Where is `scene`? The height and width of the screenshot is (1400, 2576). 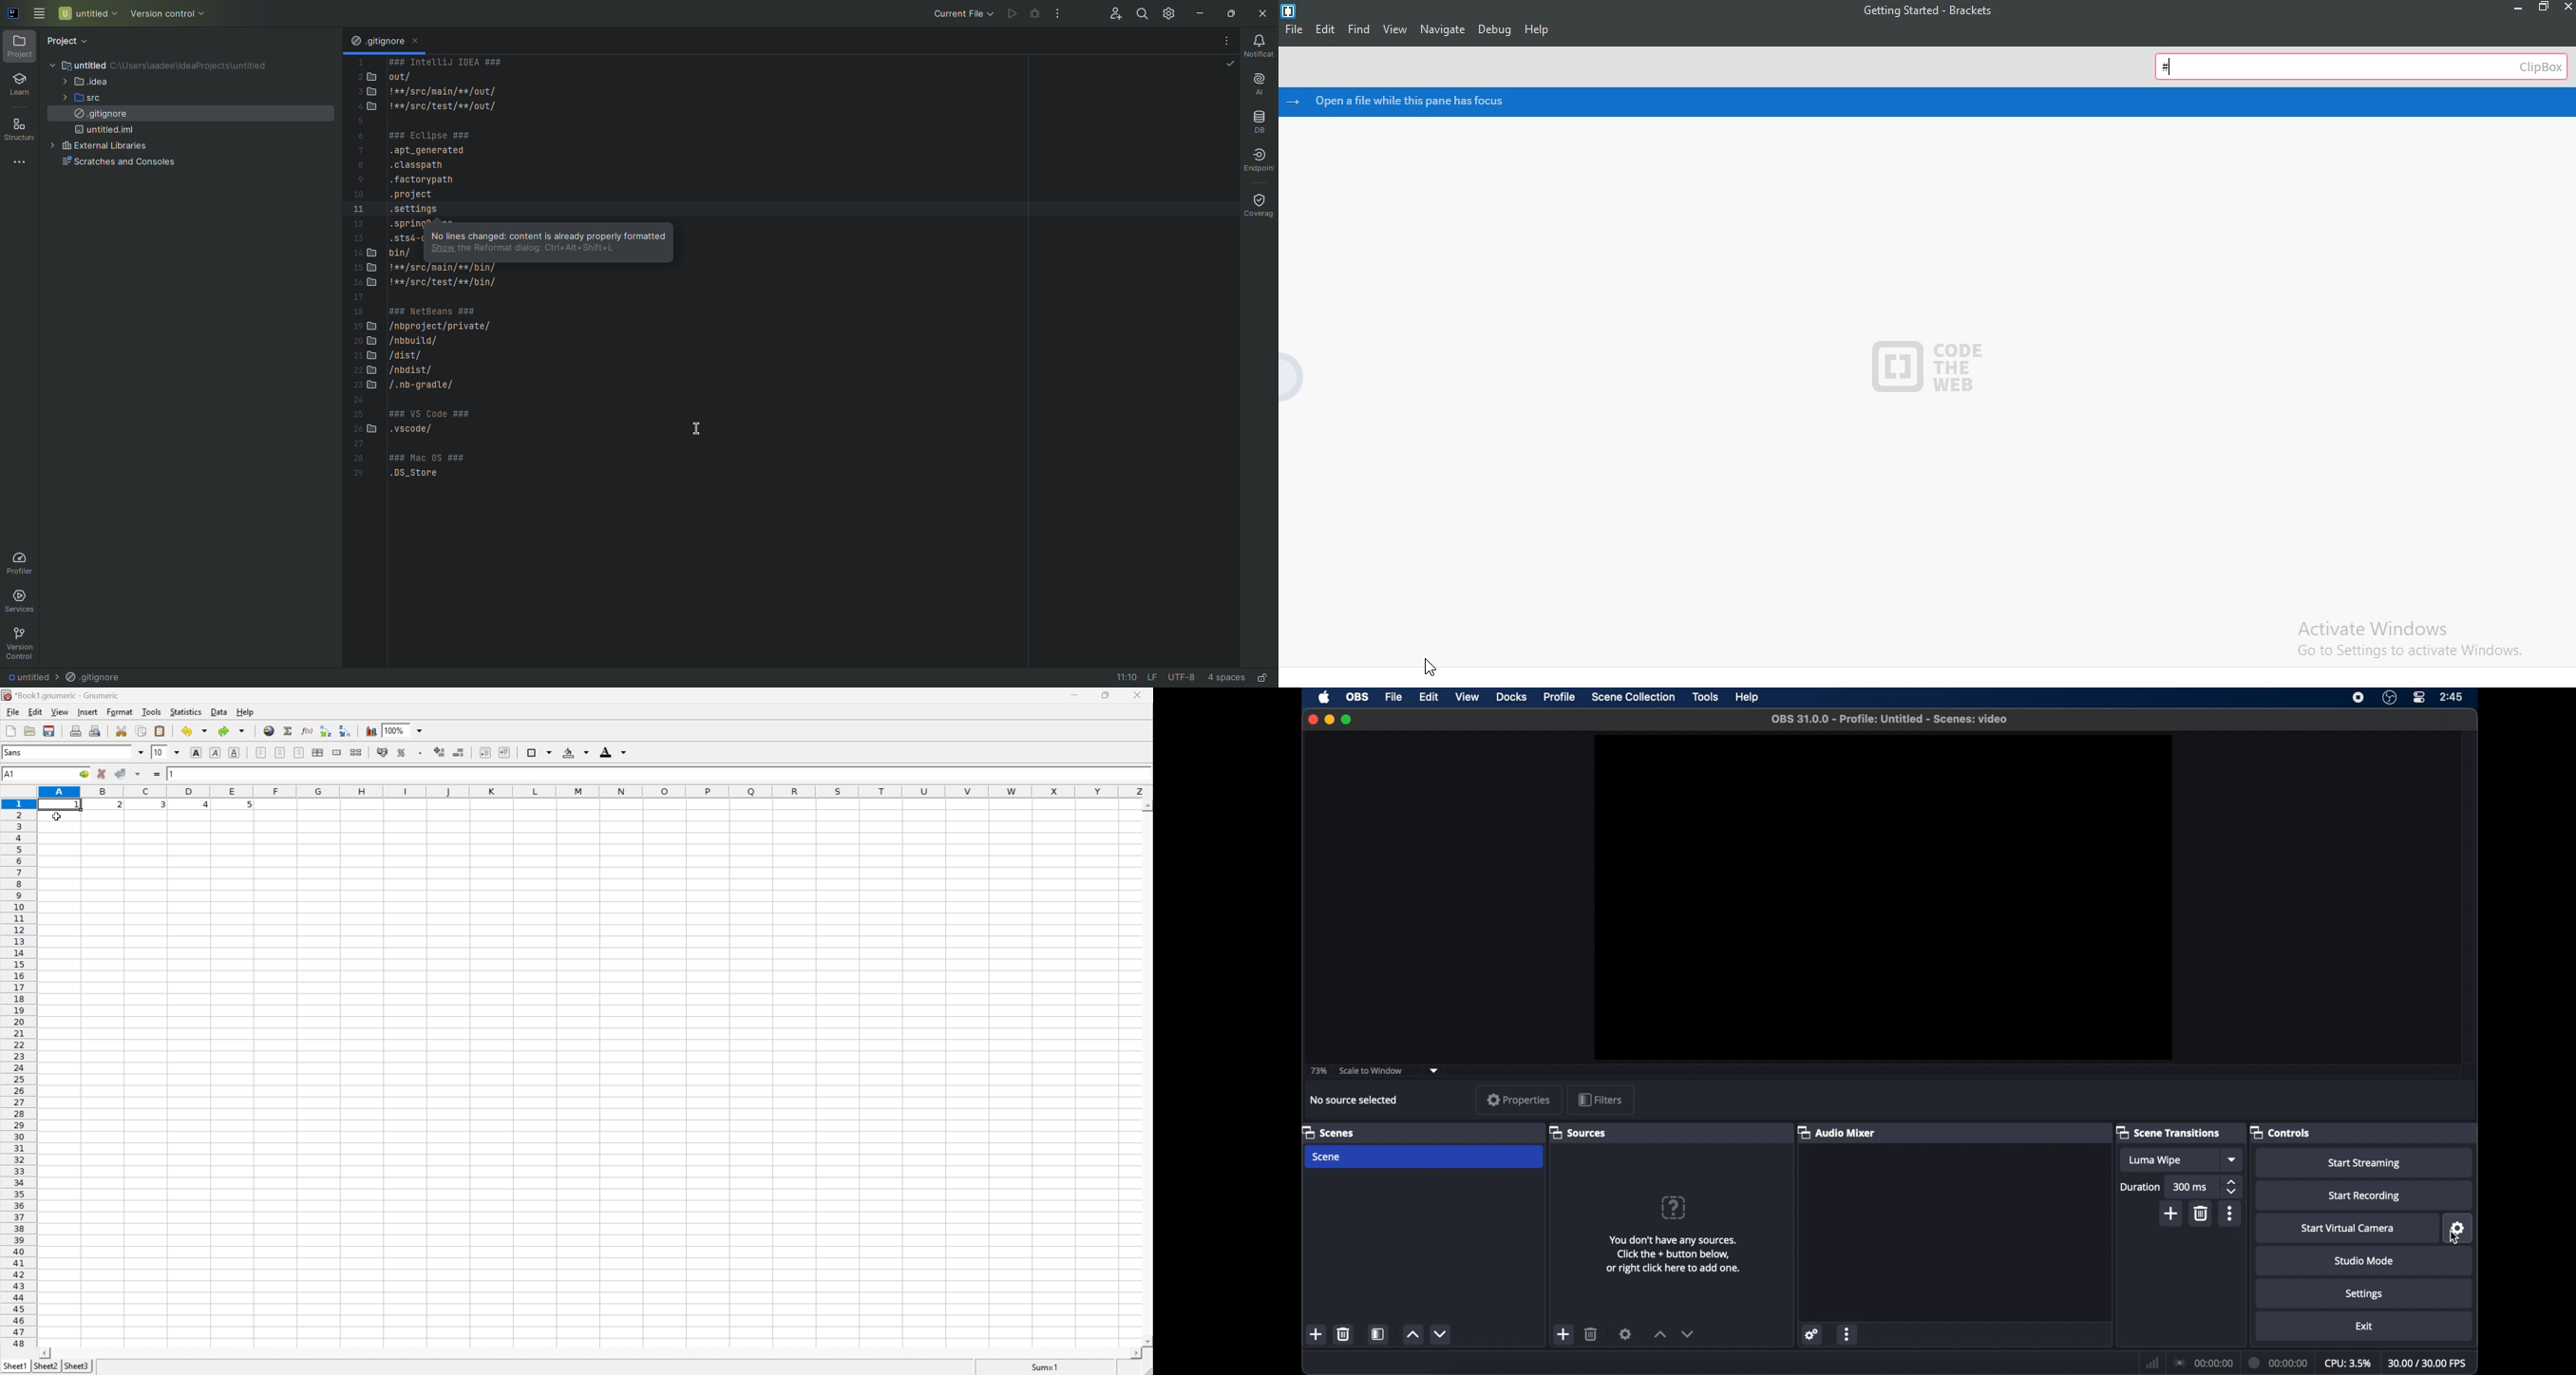 scene is located at coordinates (1424, 1157).